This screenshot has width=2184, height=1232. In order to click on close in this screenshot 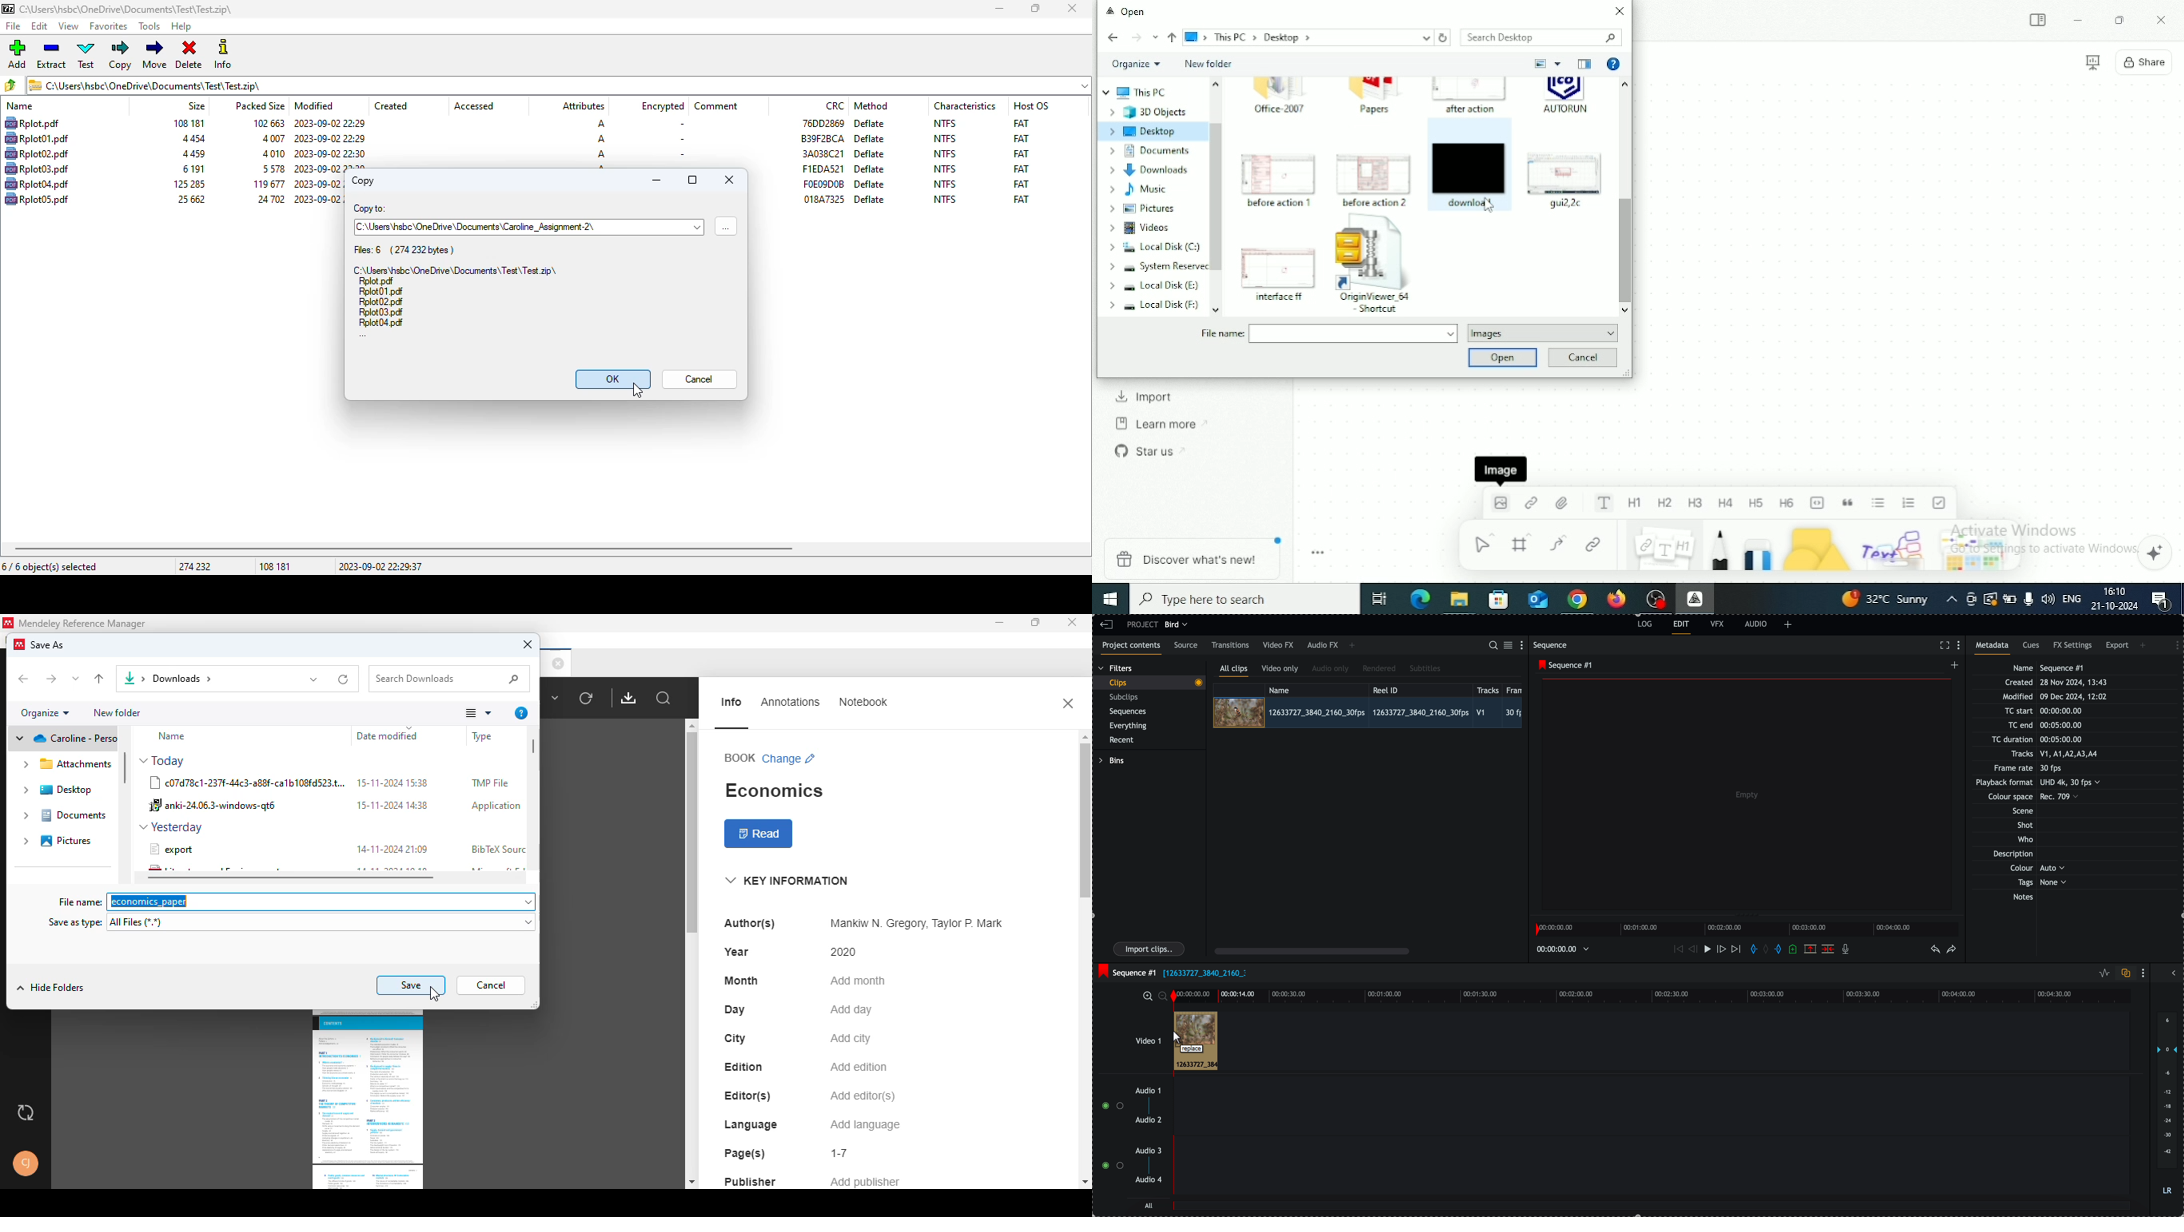, I will do `click(1068, 703)`.